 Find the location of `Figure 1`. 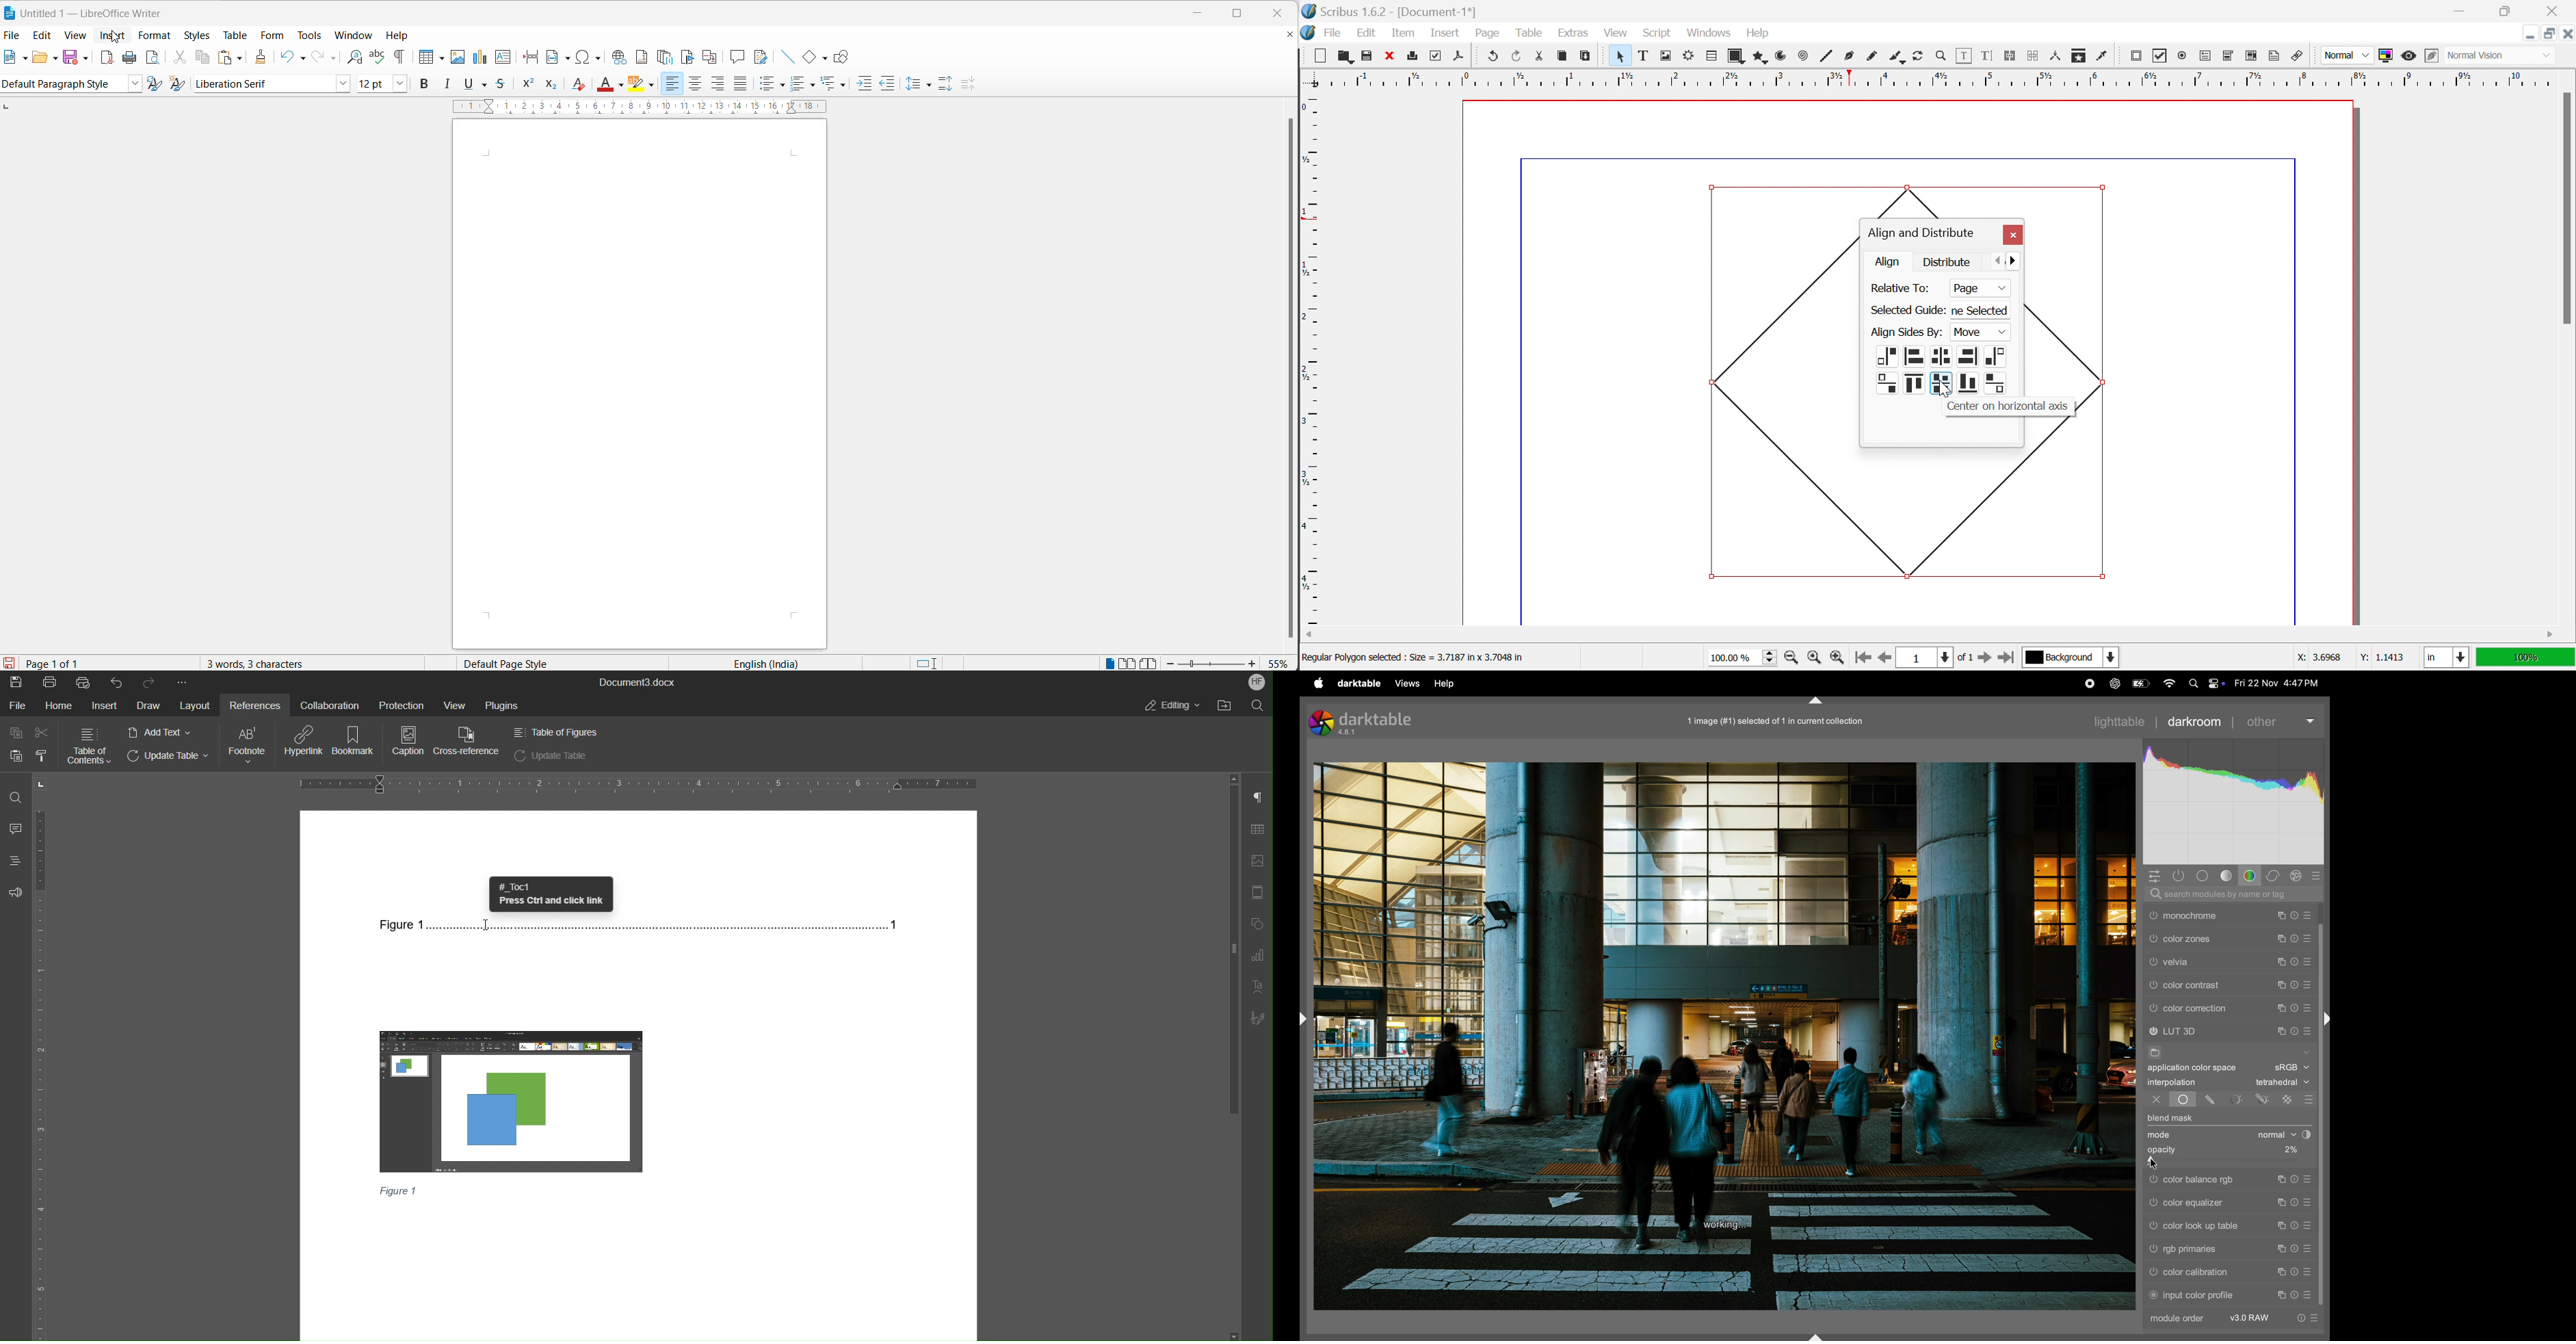

Figure 1 is located at coordinates (638, 925).